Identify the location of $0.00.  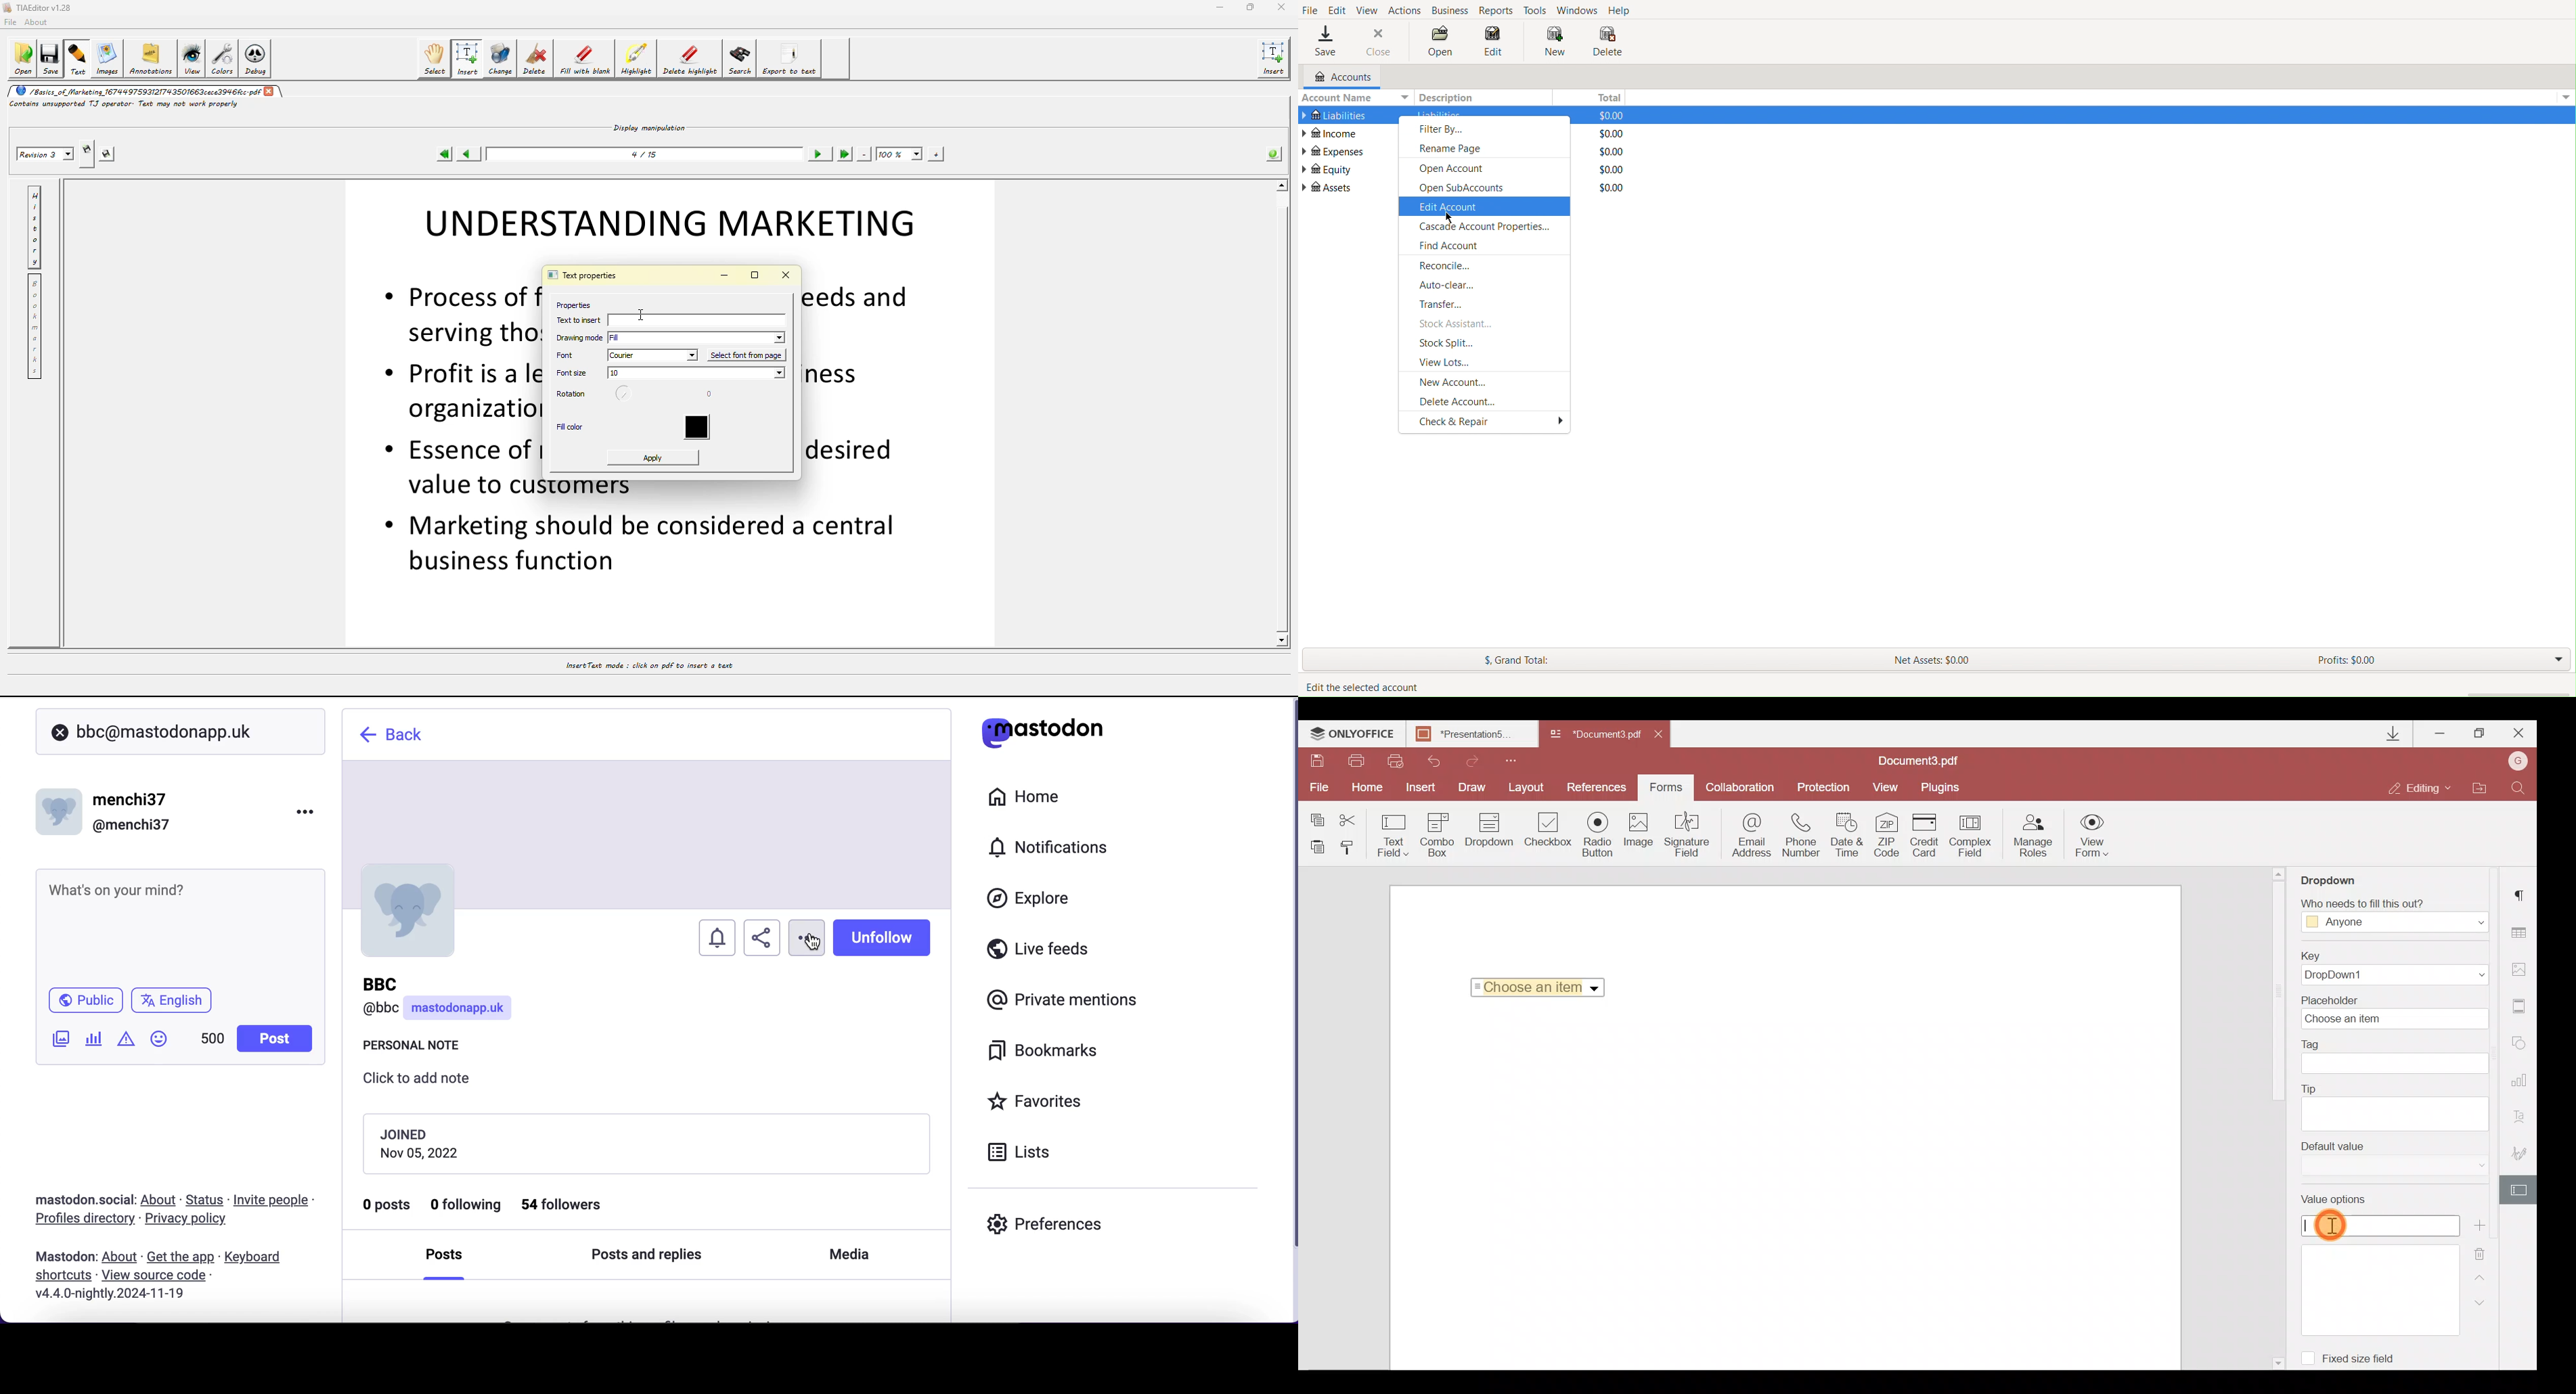
(1605, 115).